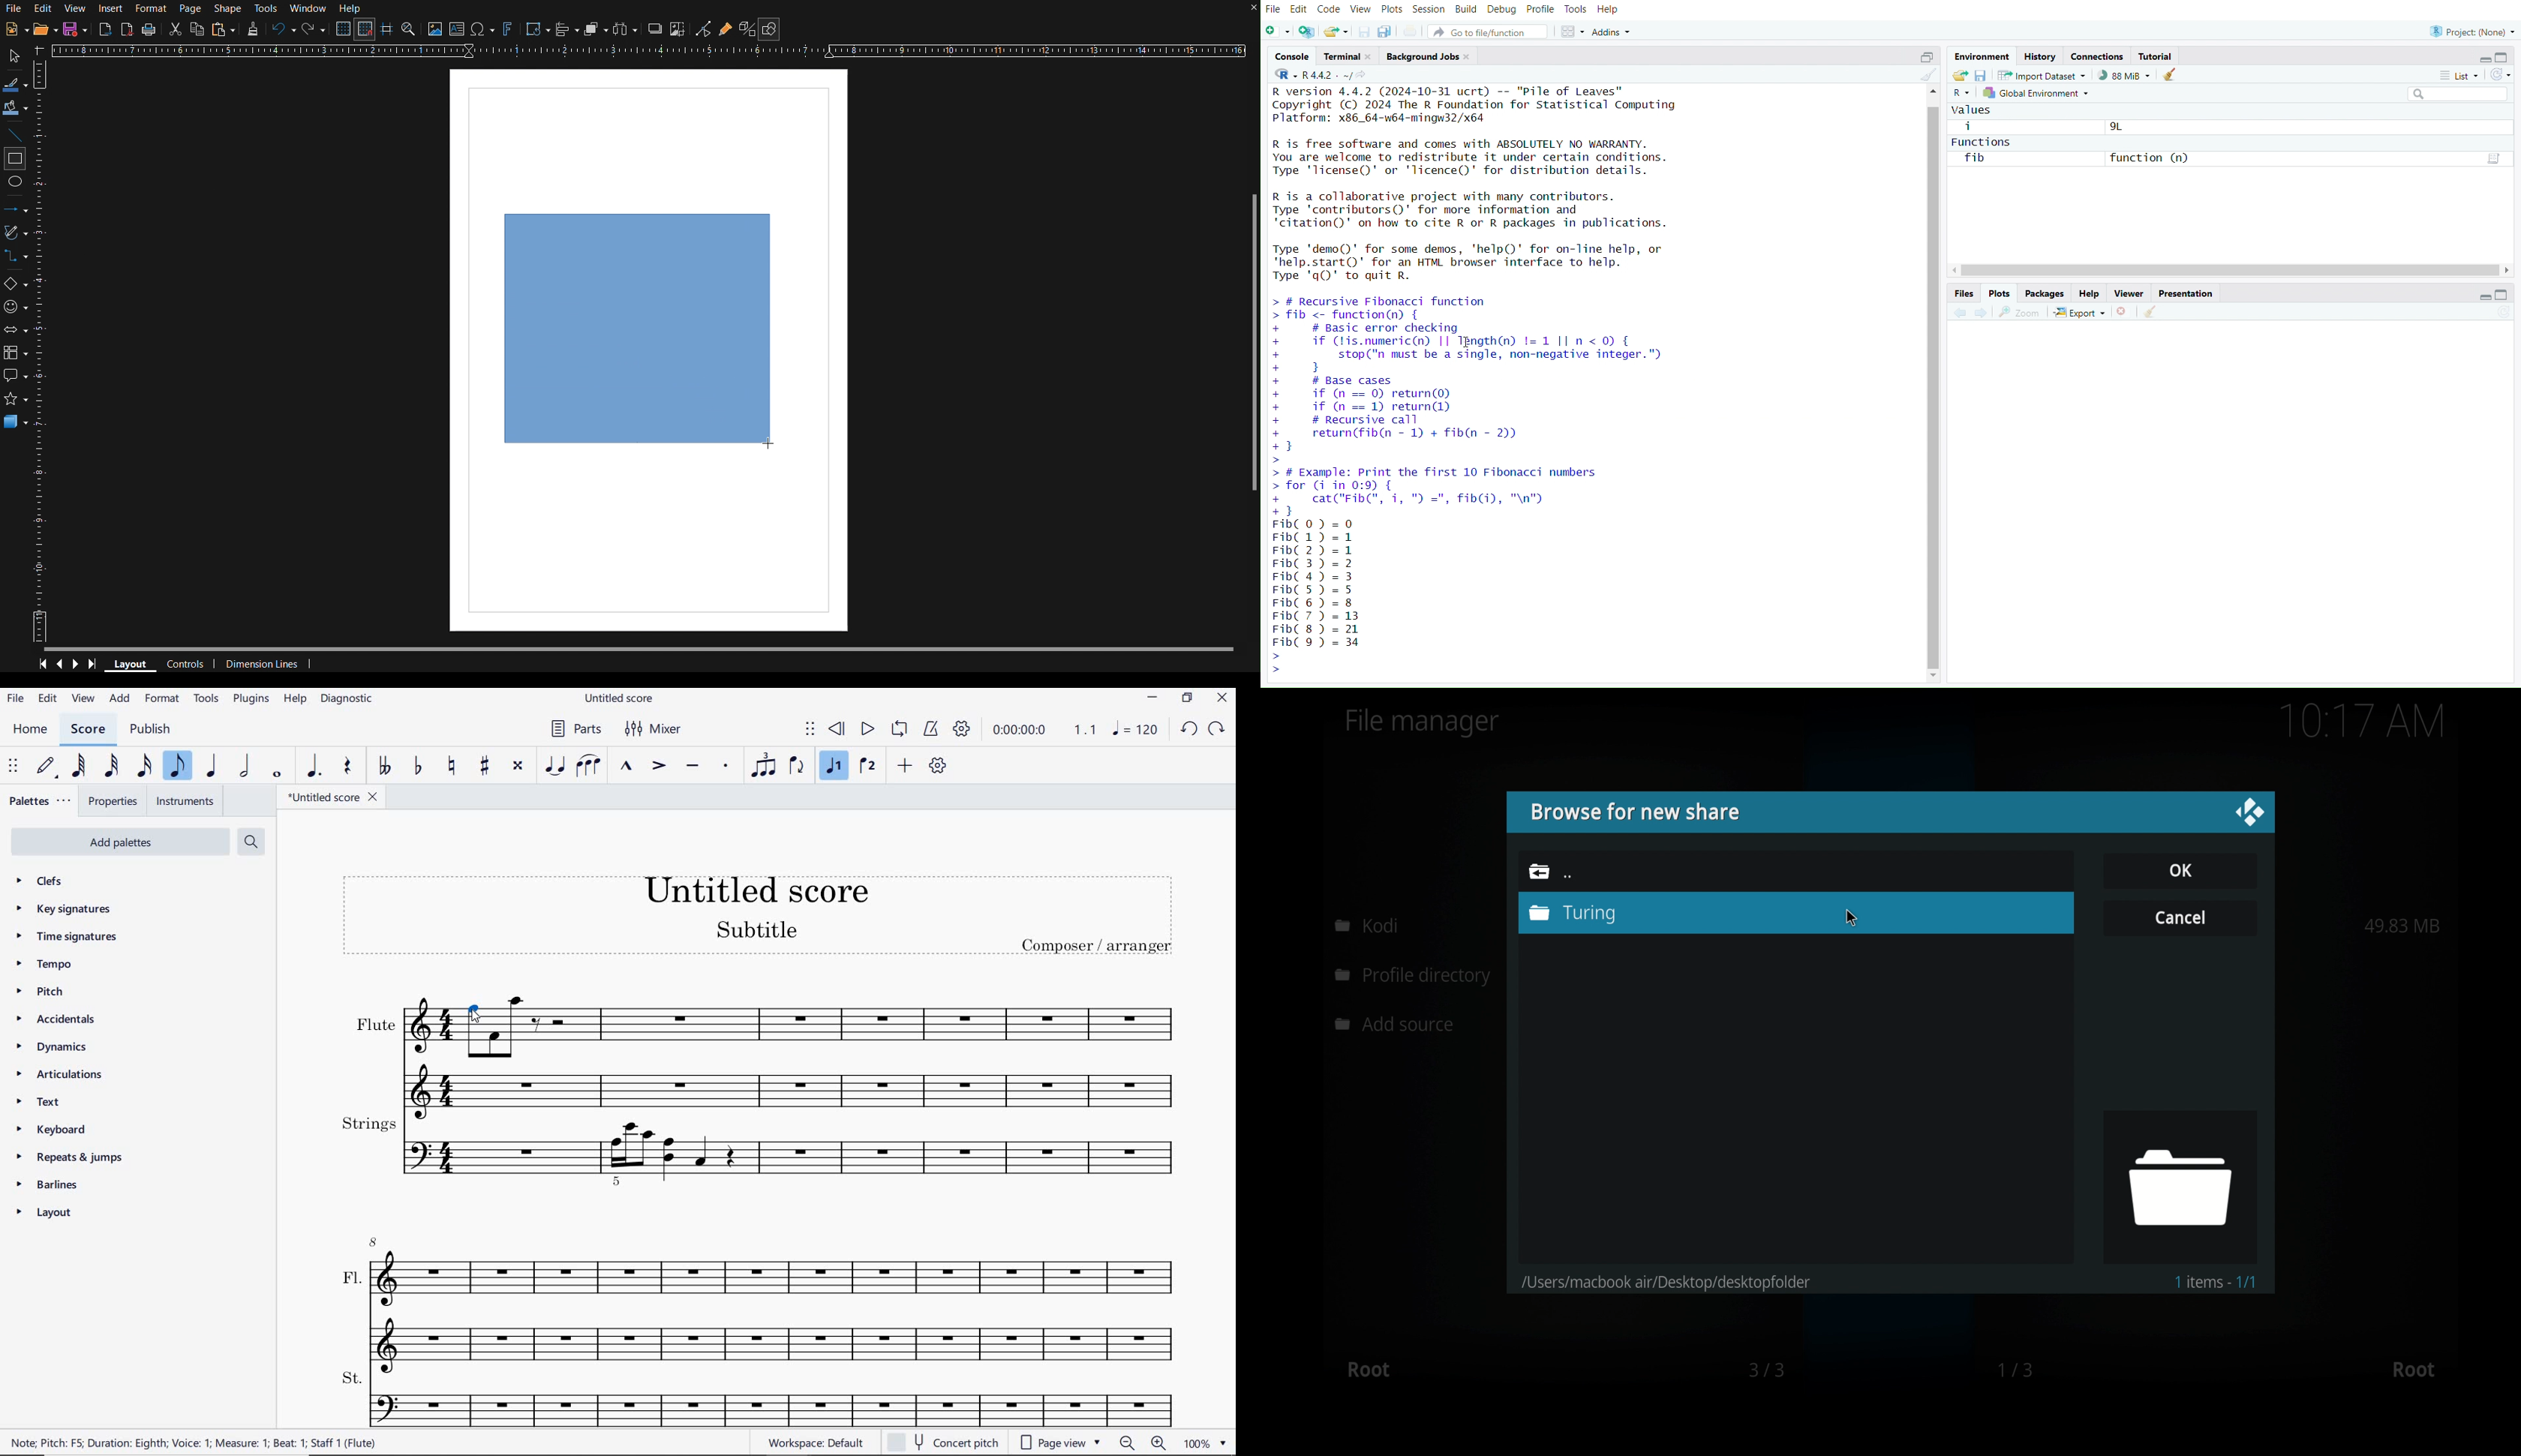 This screenshot has width=2548, height=1456. I want to click on Curves and Polygons, so click(16, 233).